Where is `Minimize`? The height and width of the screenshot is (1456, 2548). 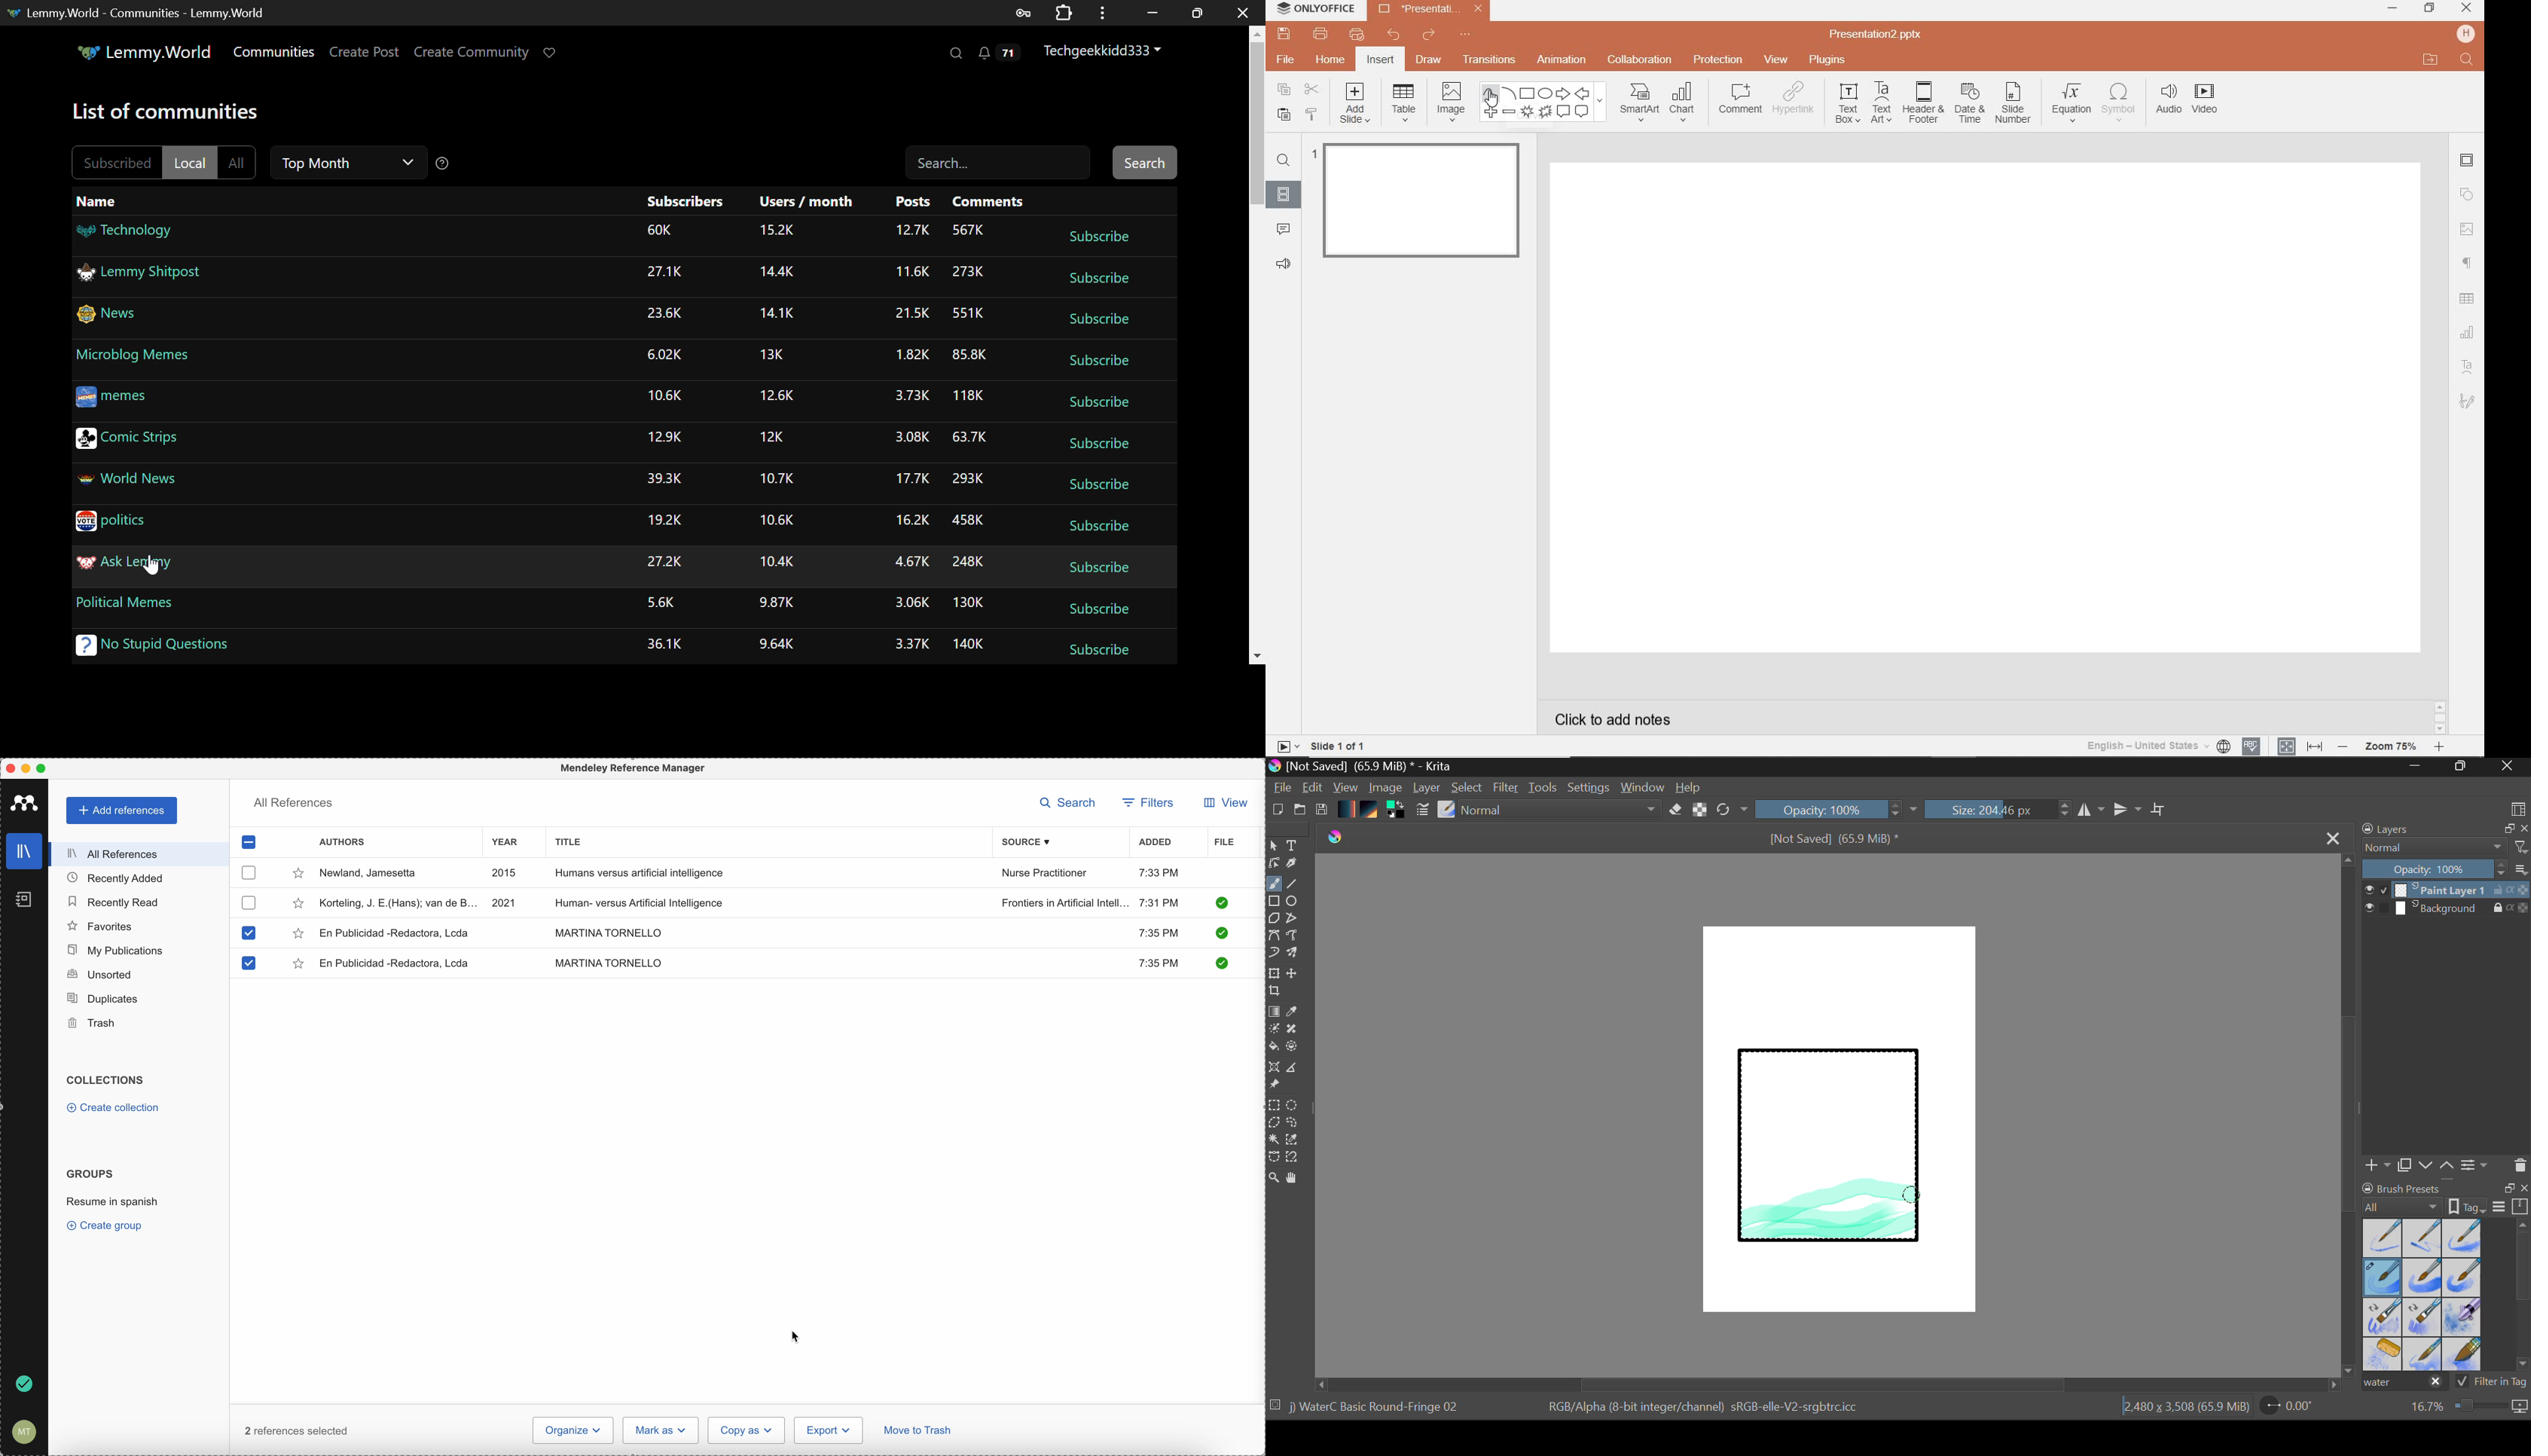 Minimize is located at coordinates (1198, 13).